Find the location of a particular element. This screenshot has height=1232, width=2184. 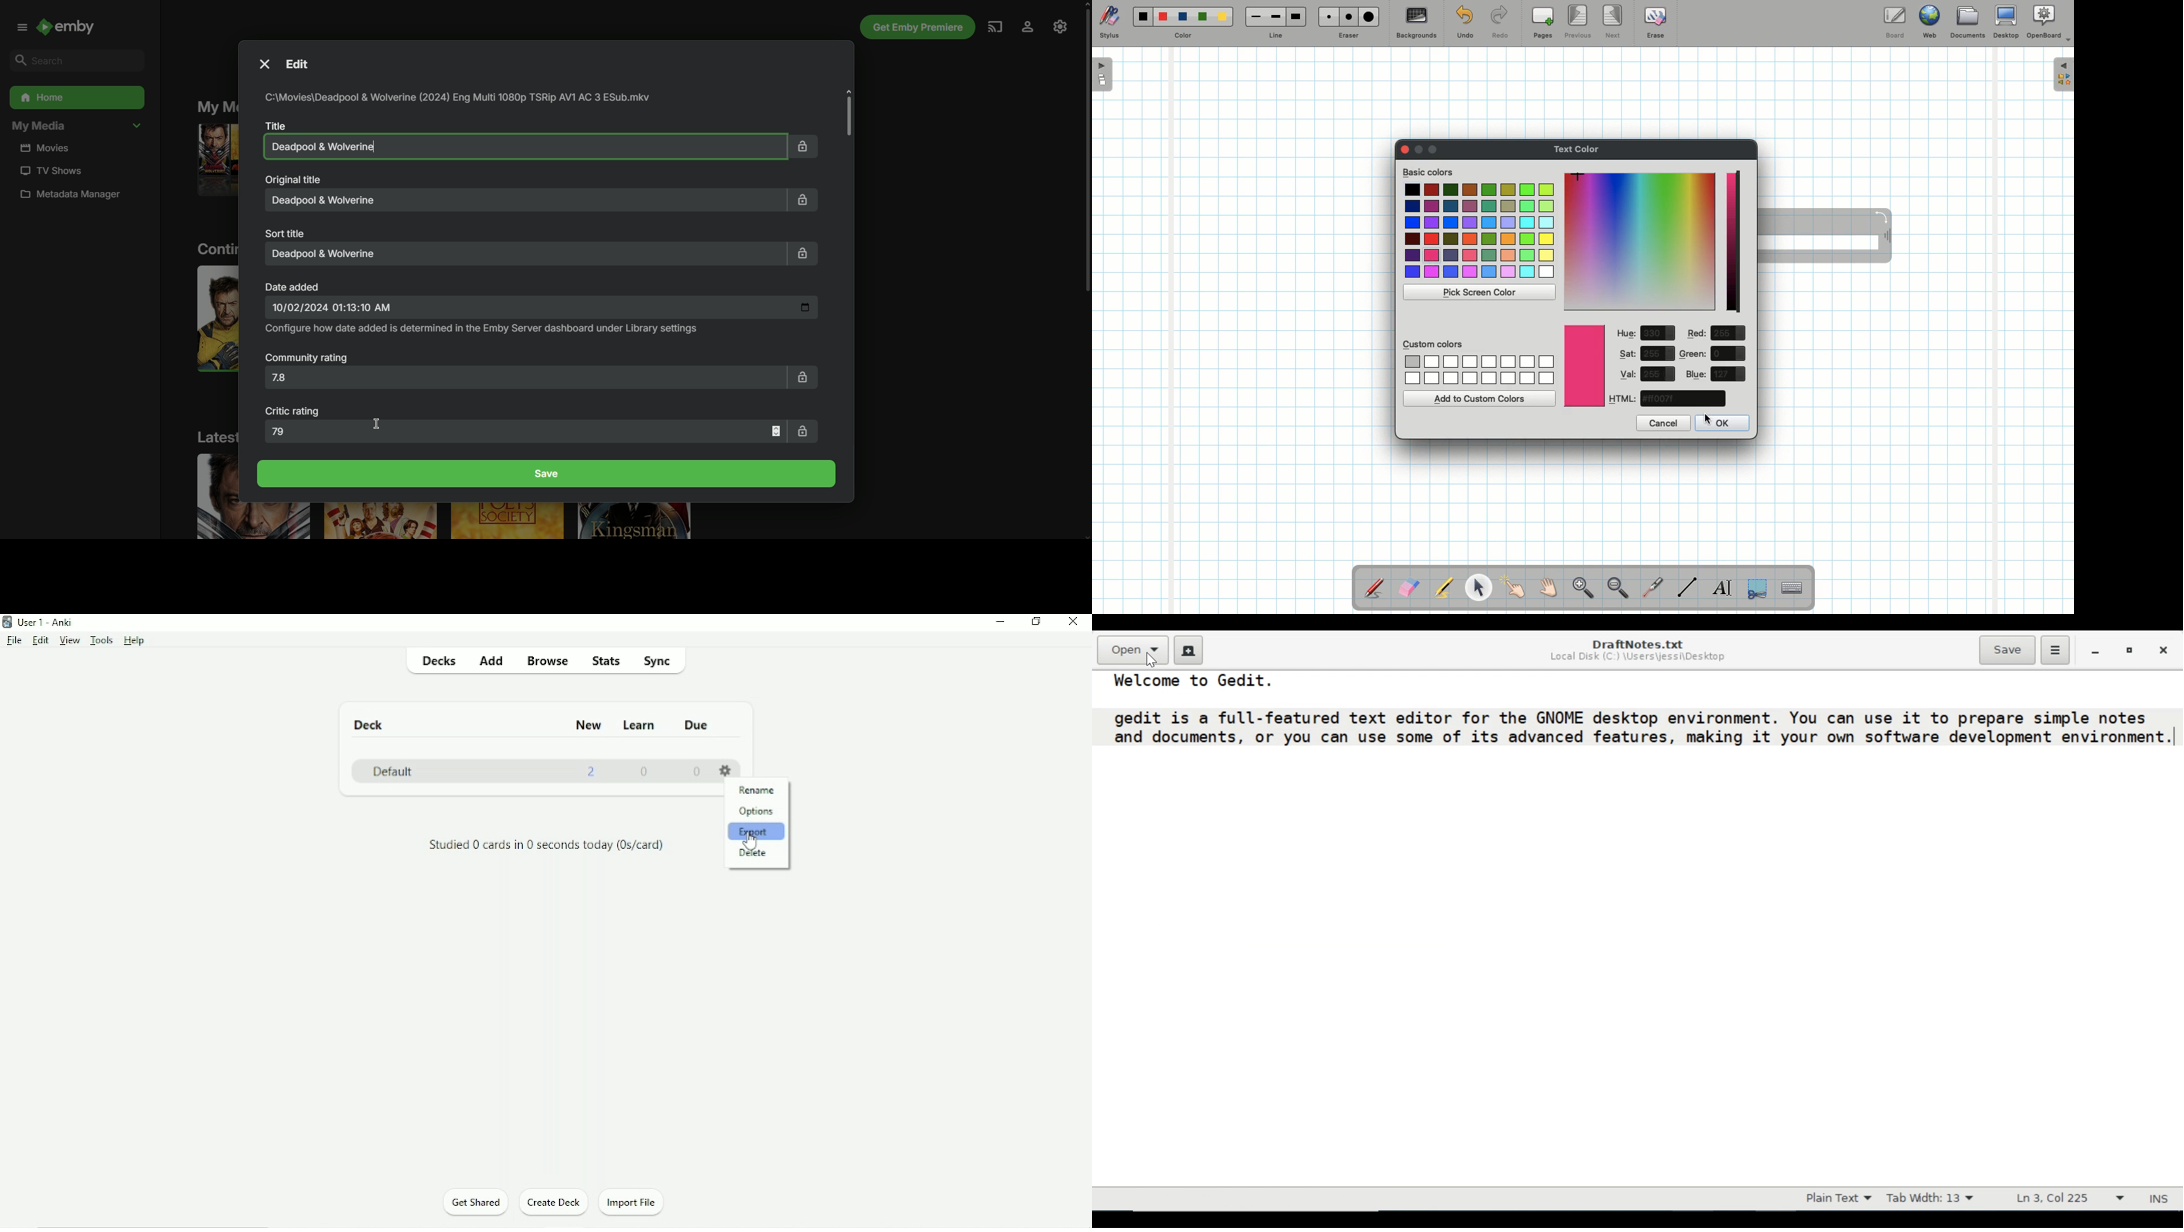

Tools is located at coordinates (102, 640).